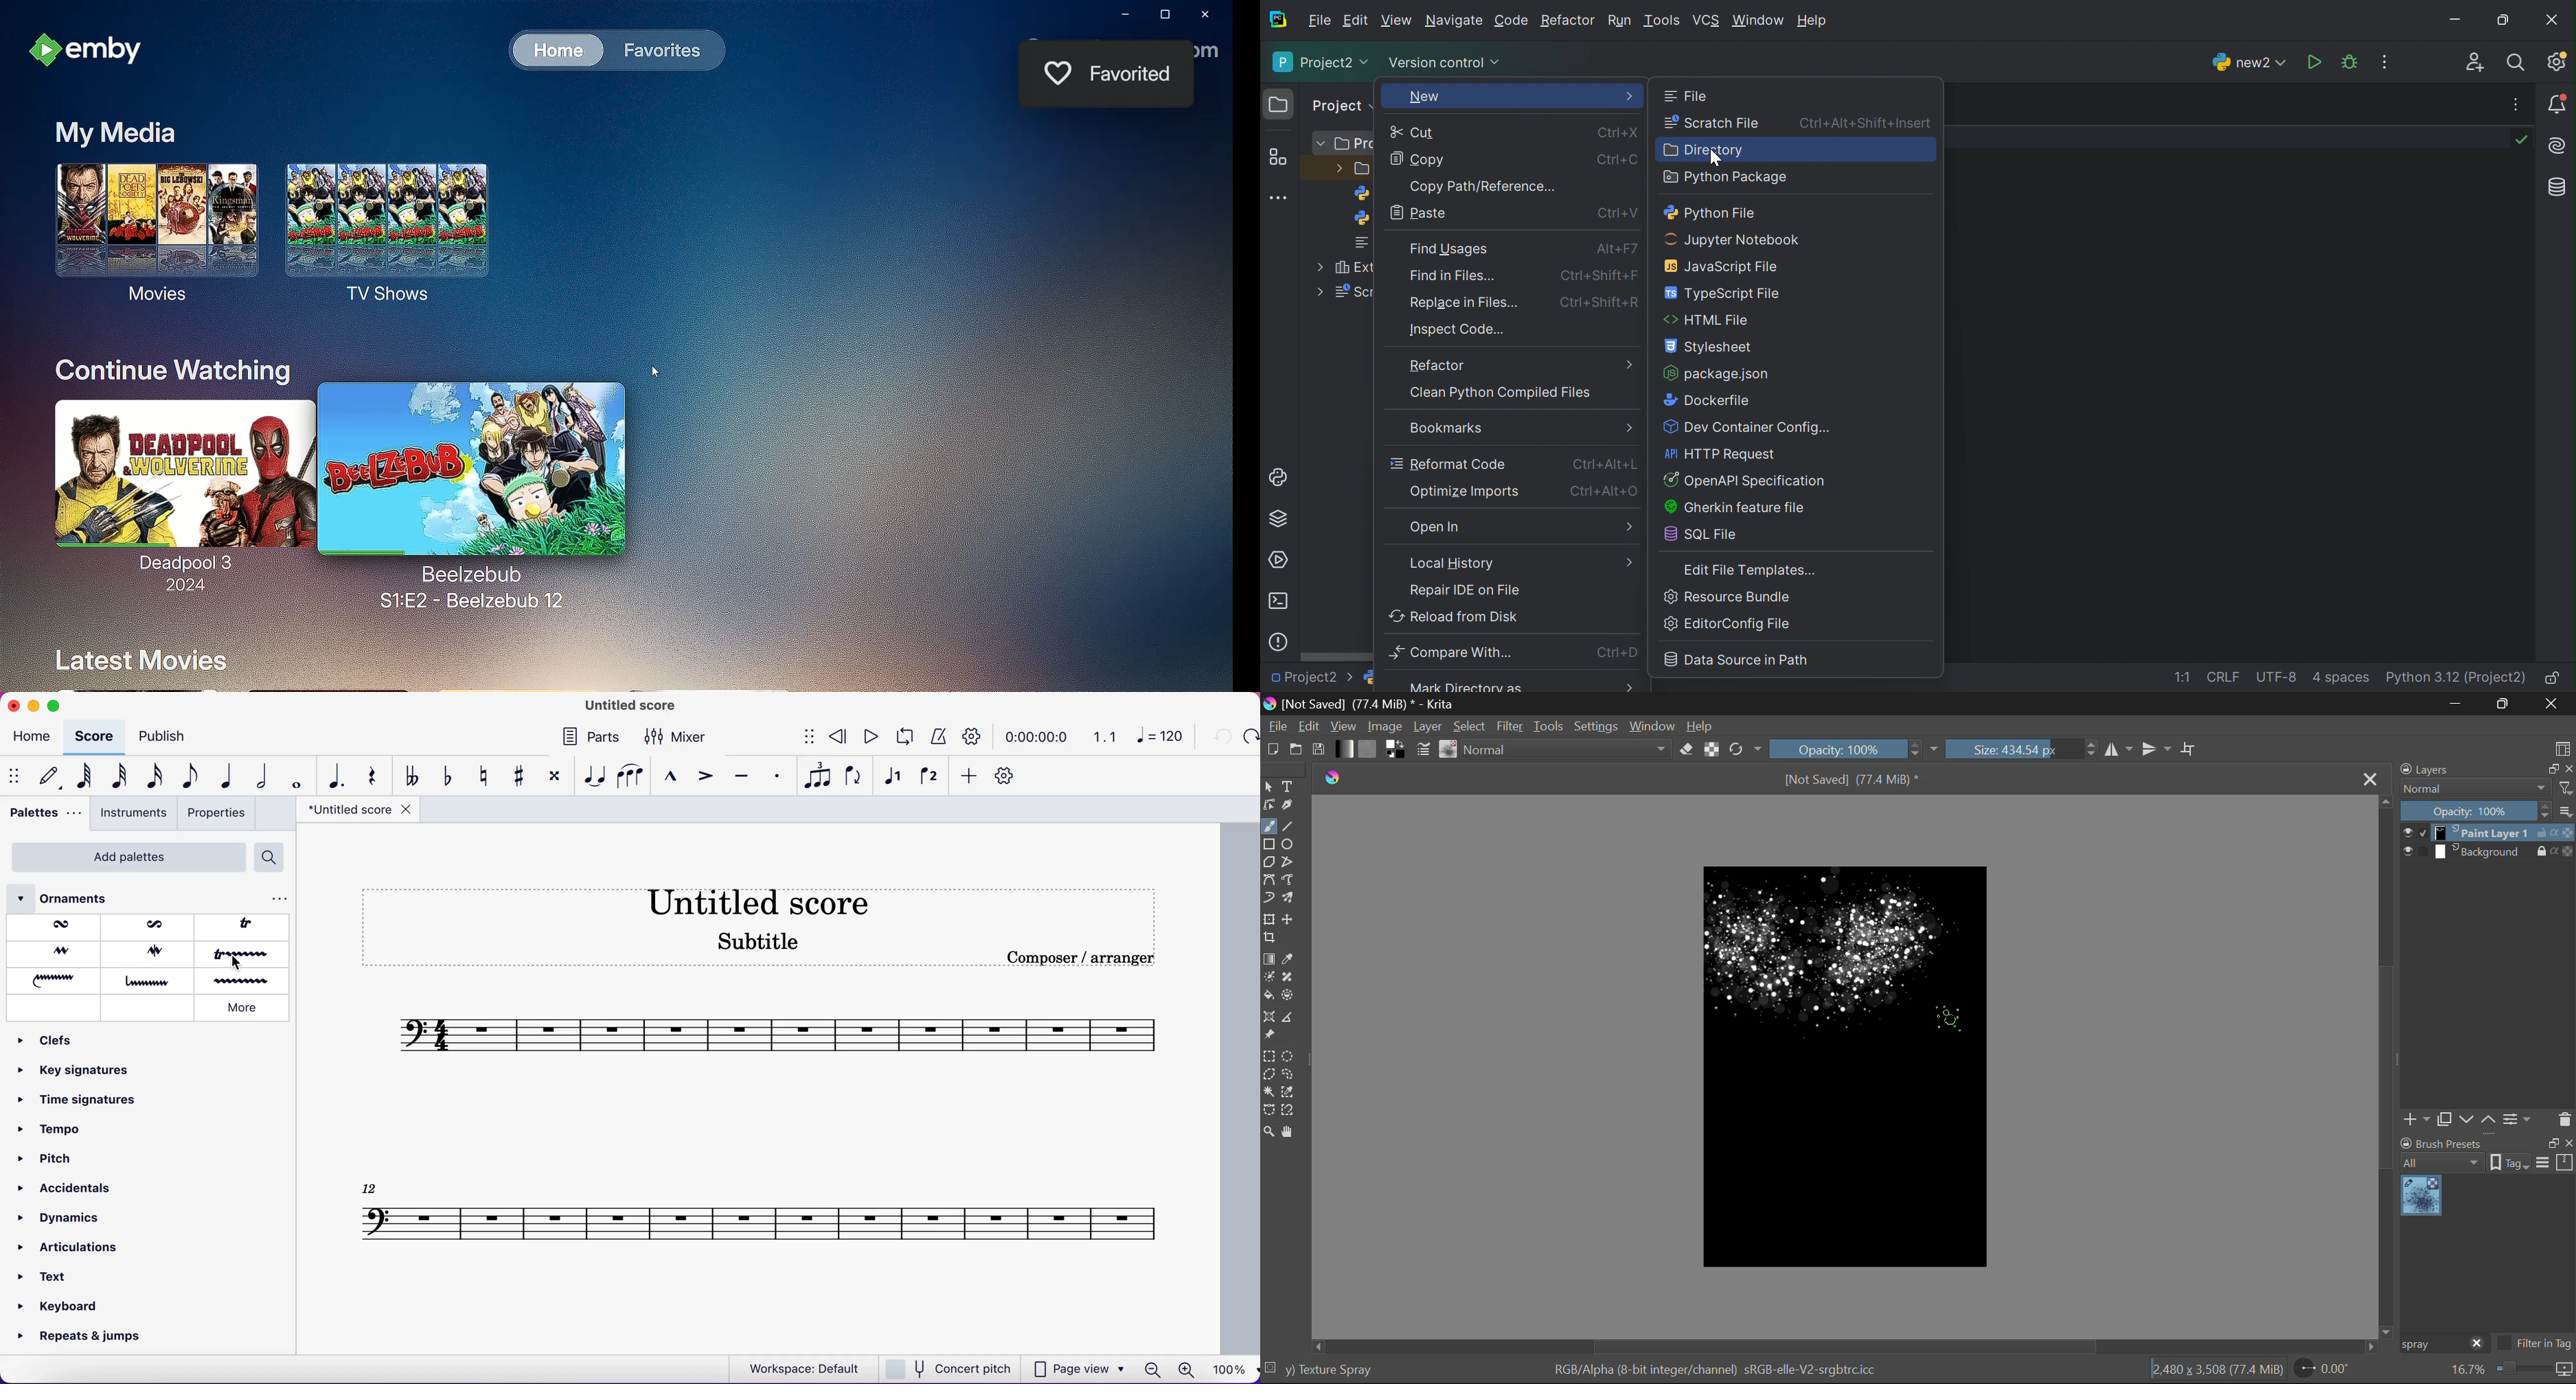 This screenshot has height=1400, width=2576. I want to click on Measurements, so click(1286, 1018).